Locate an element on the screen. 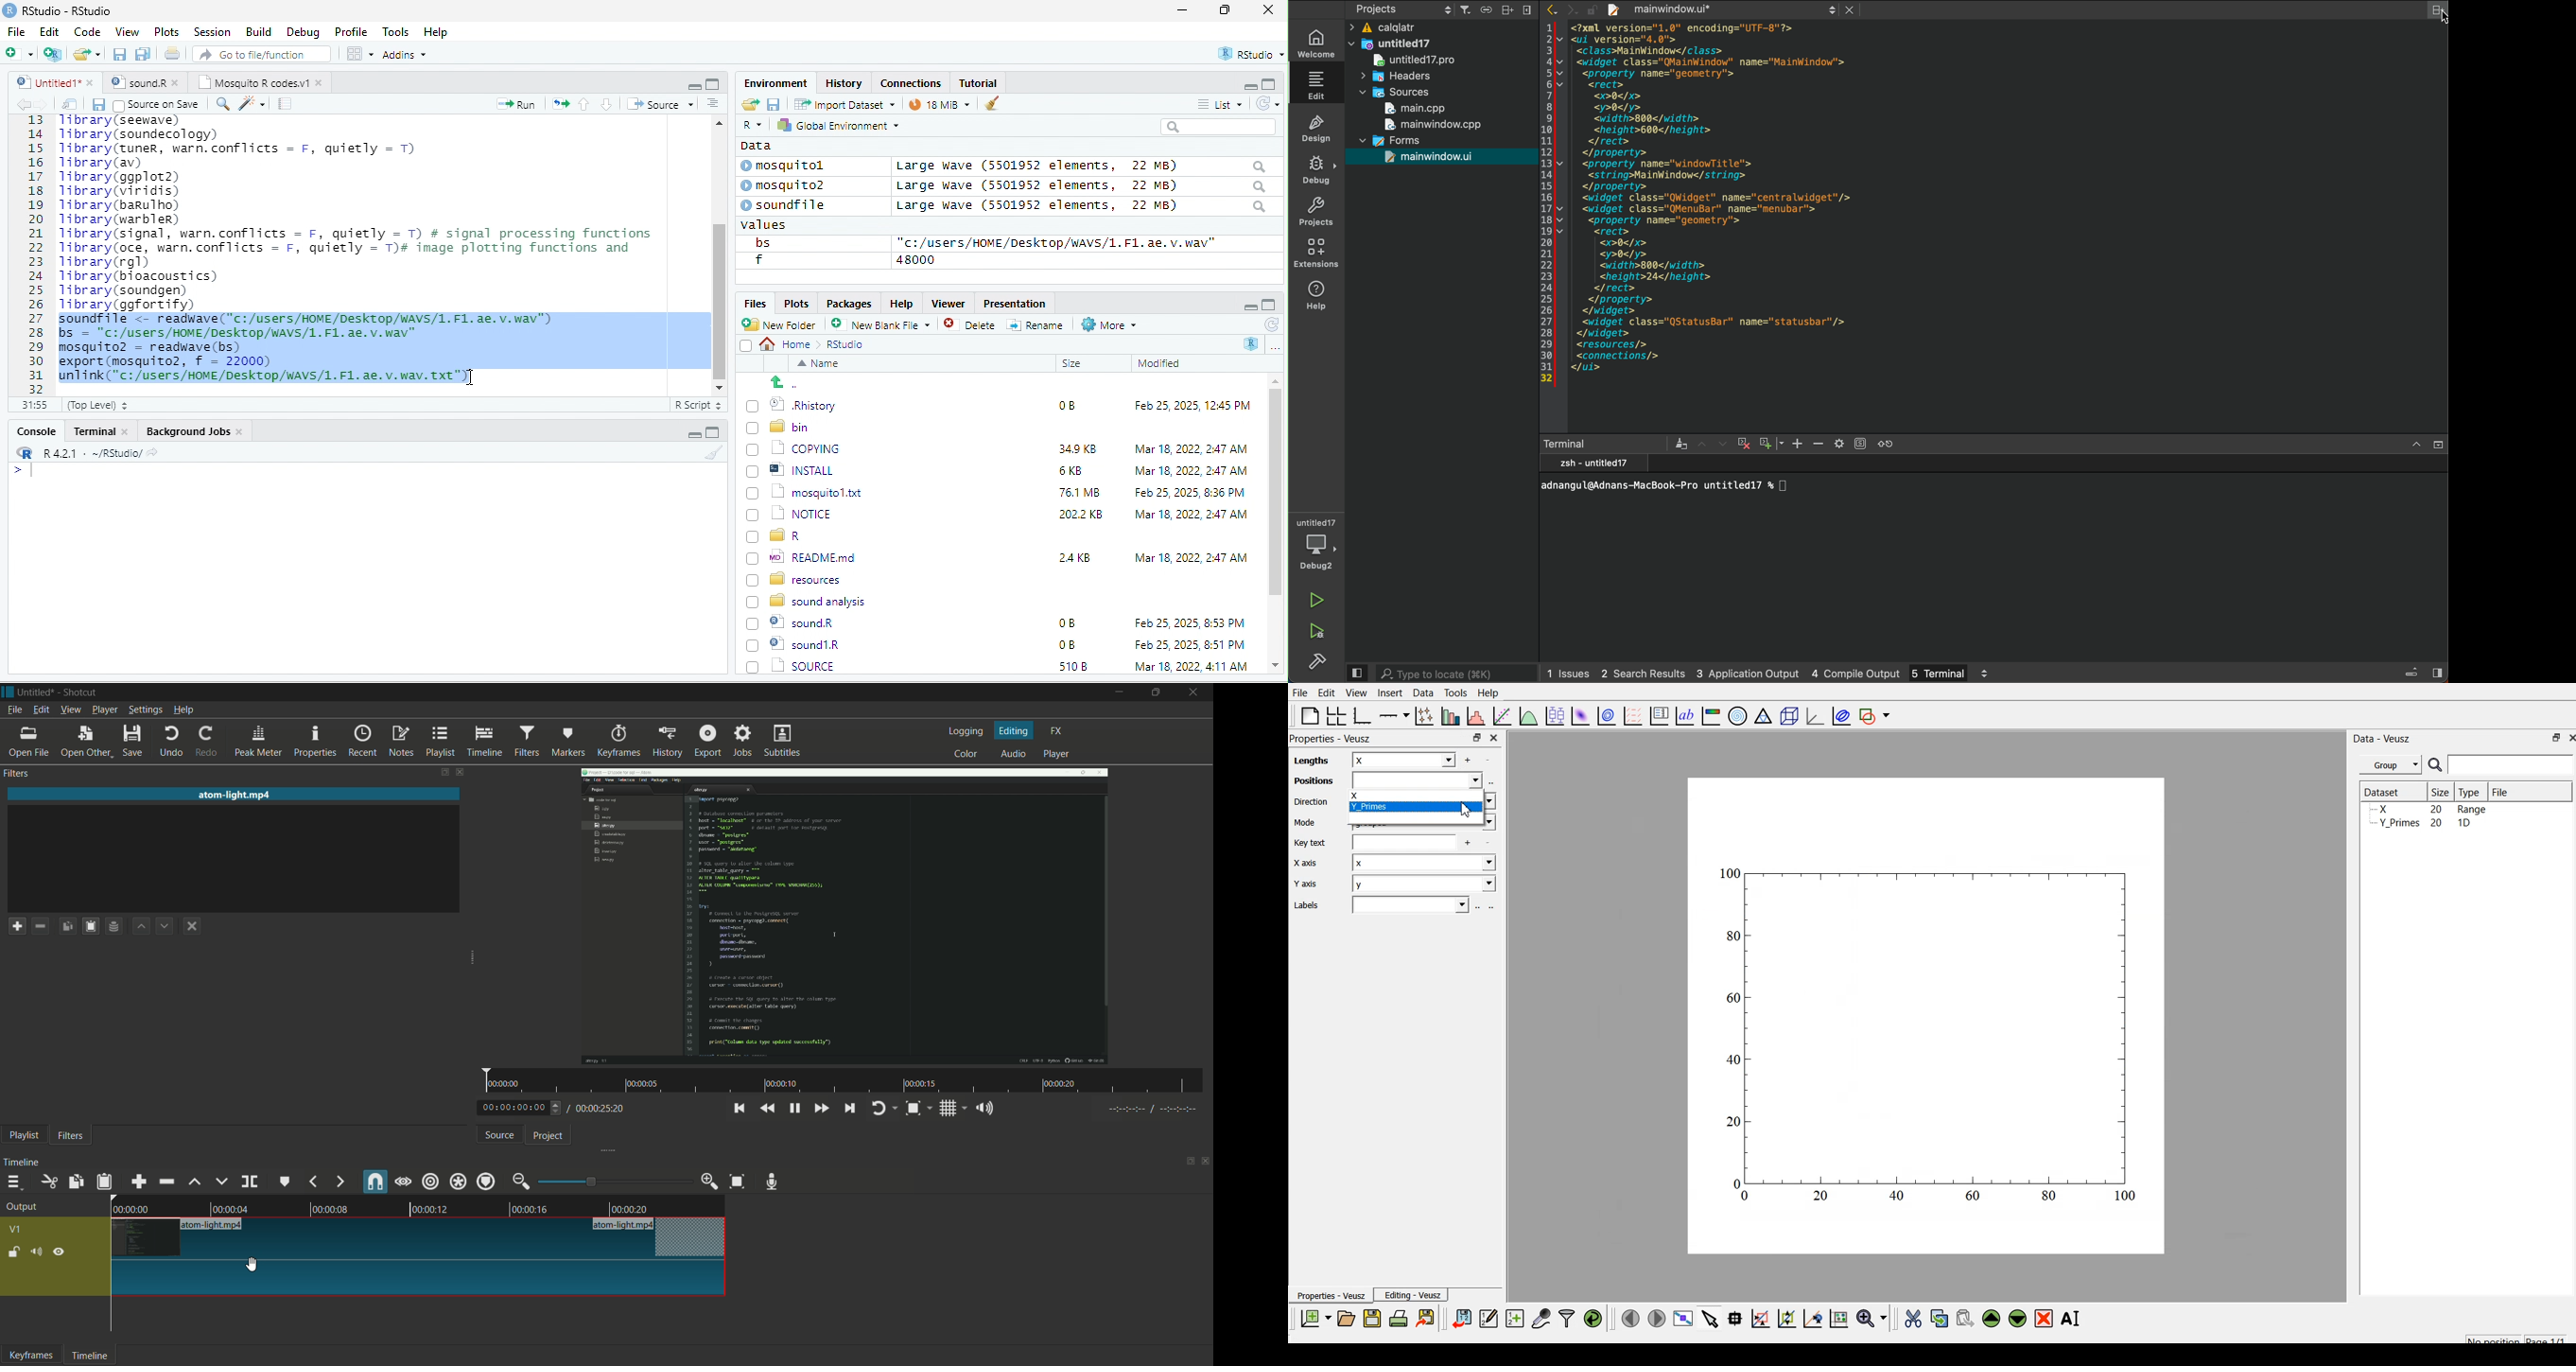 The image size is (2576, 1372). create or edit marker is located at coordinates (285, 1181).